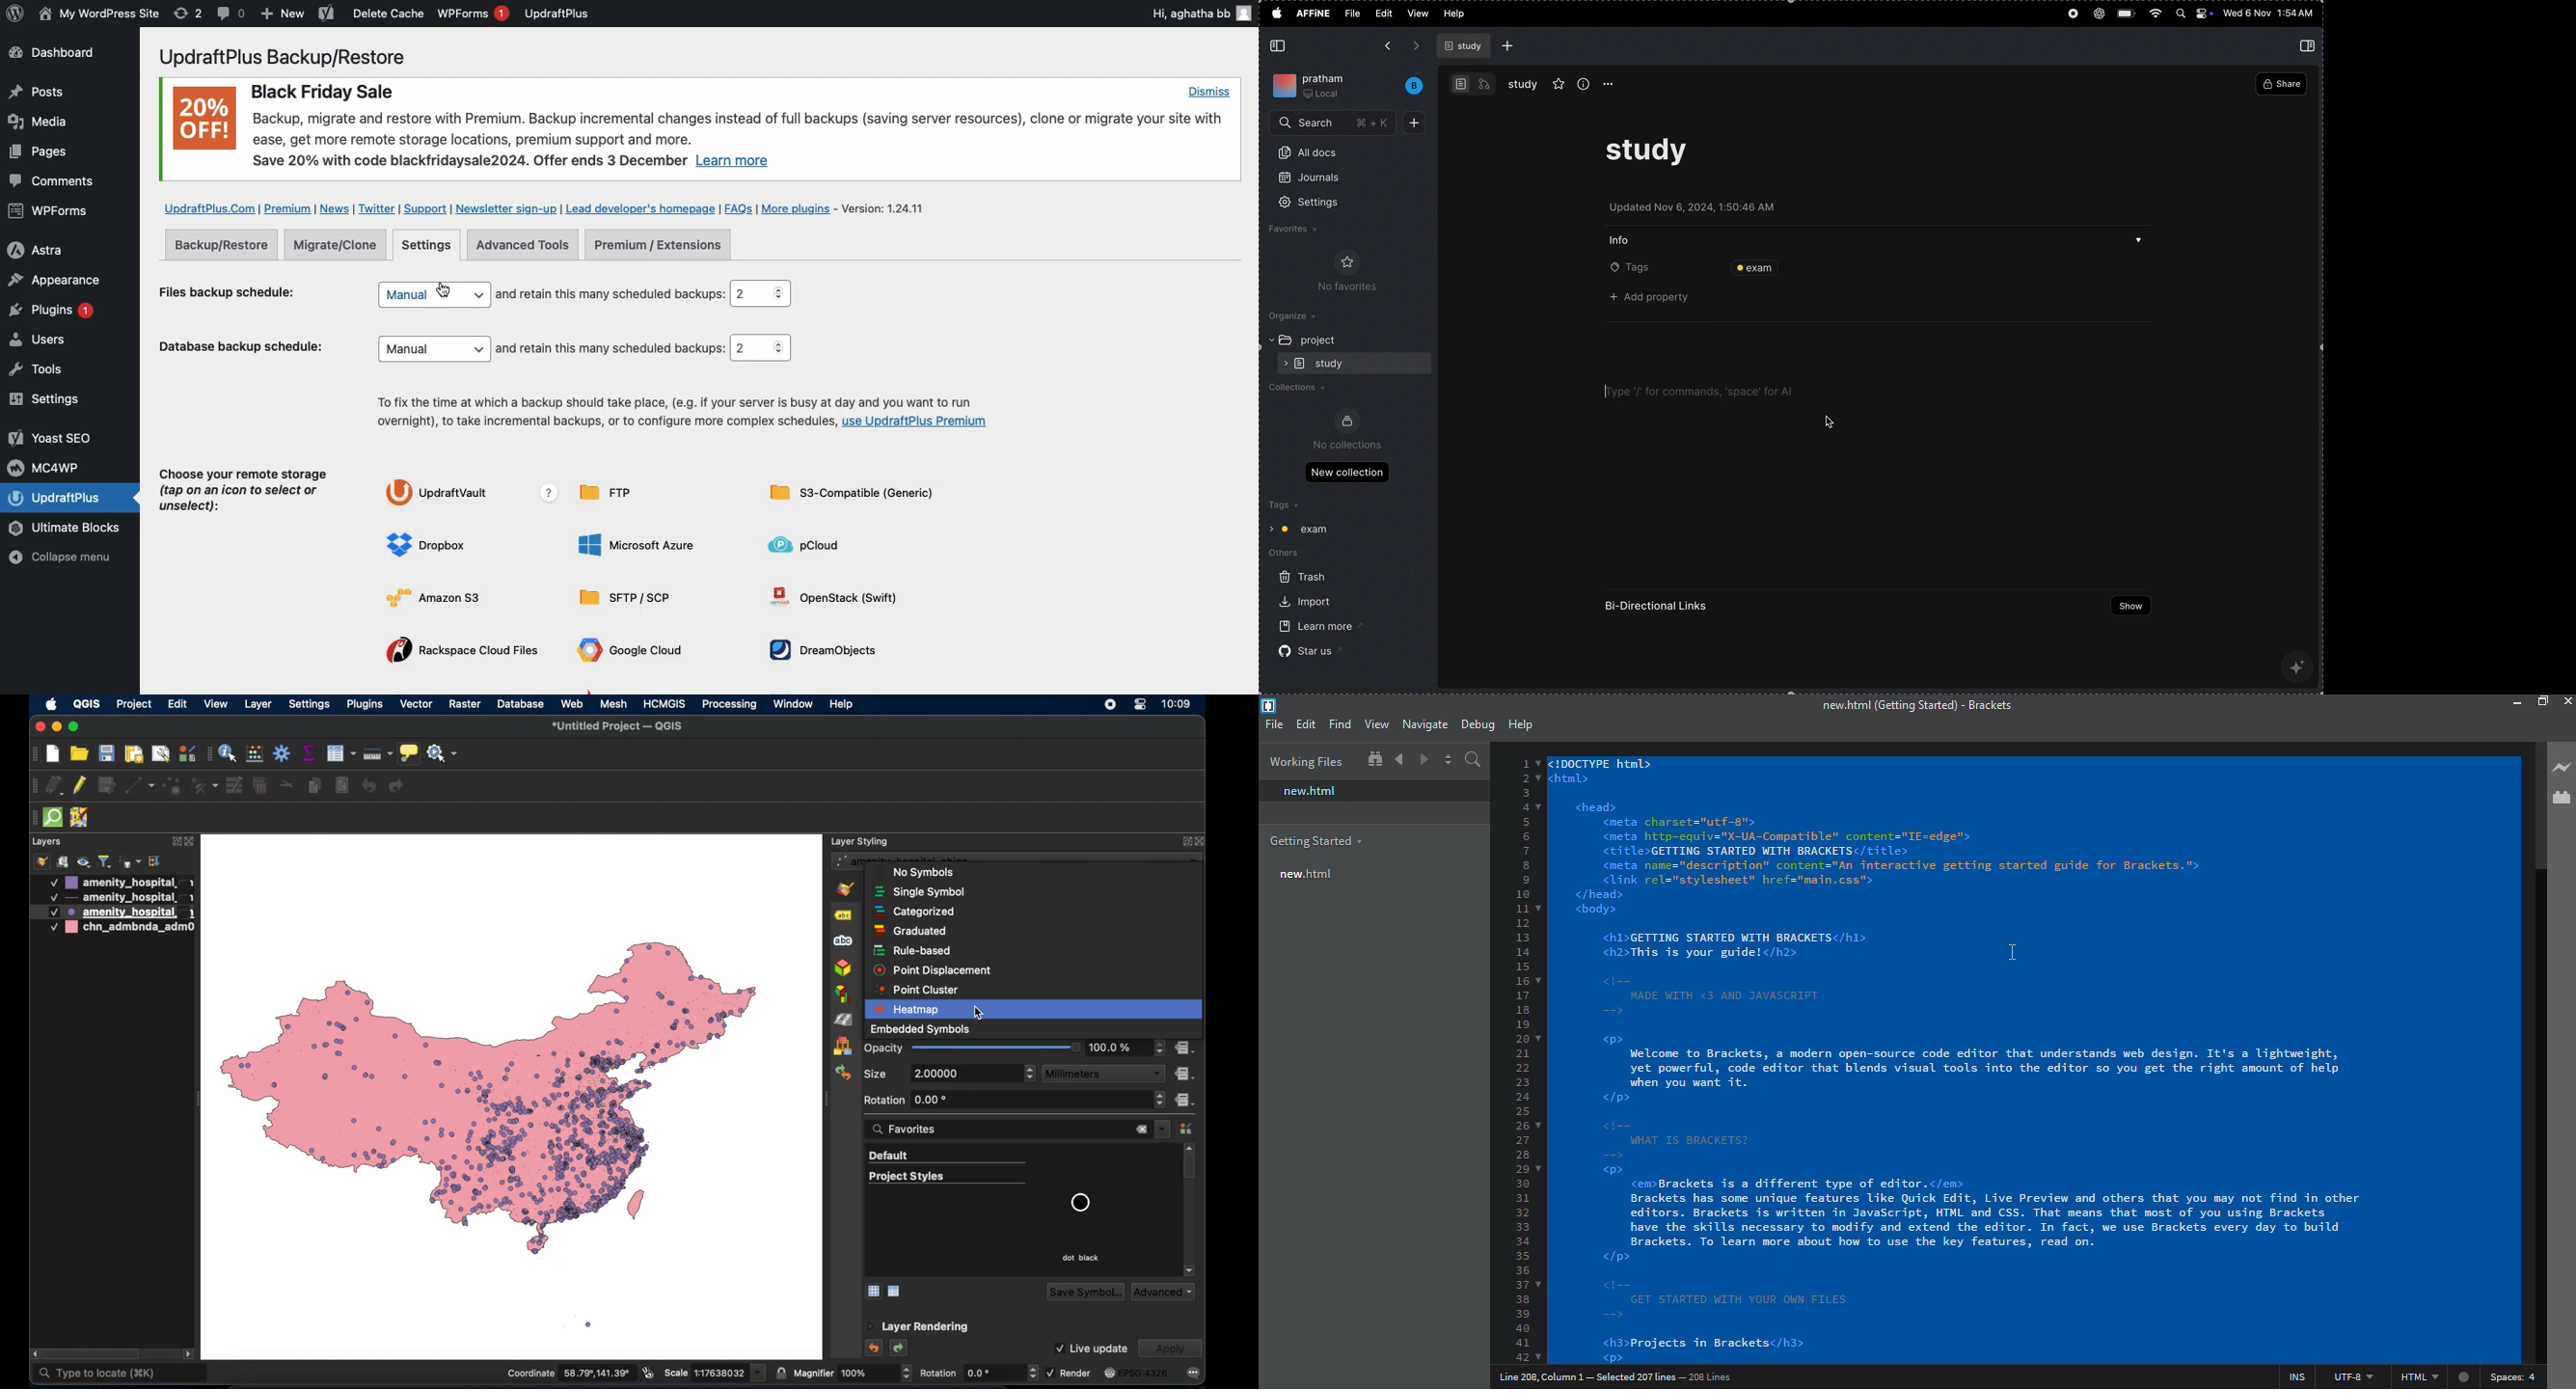 The image size is (2576, 1400). What do you see at coordinates (174, 786) in the screenshot?
I see `add point feature` at bounding box center [174, 786].